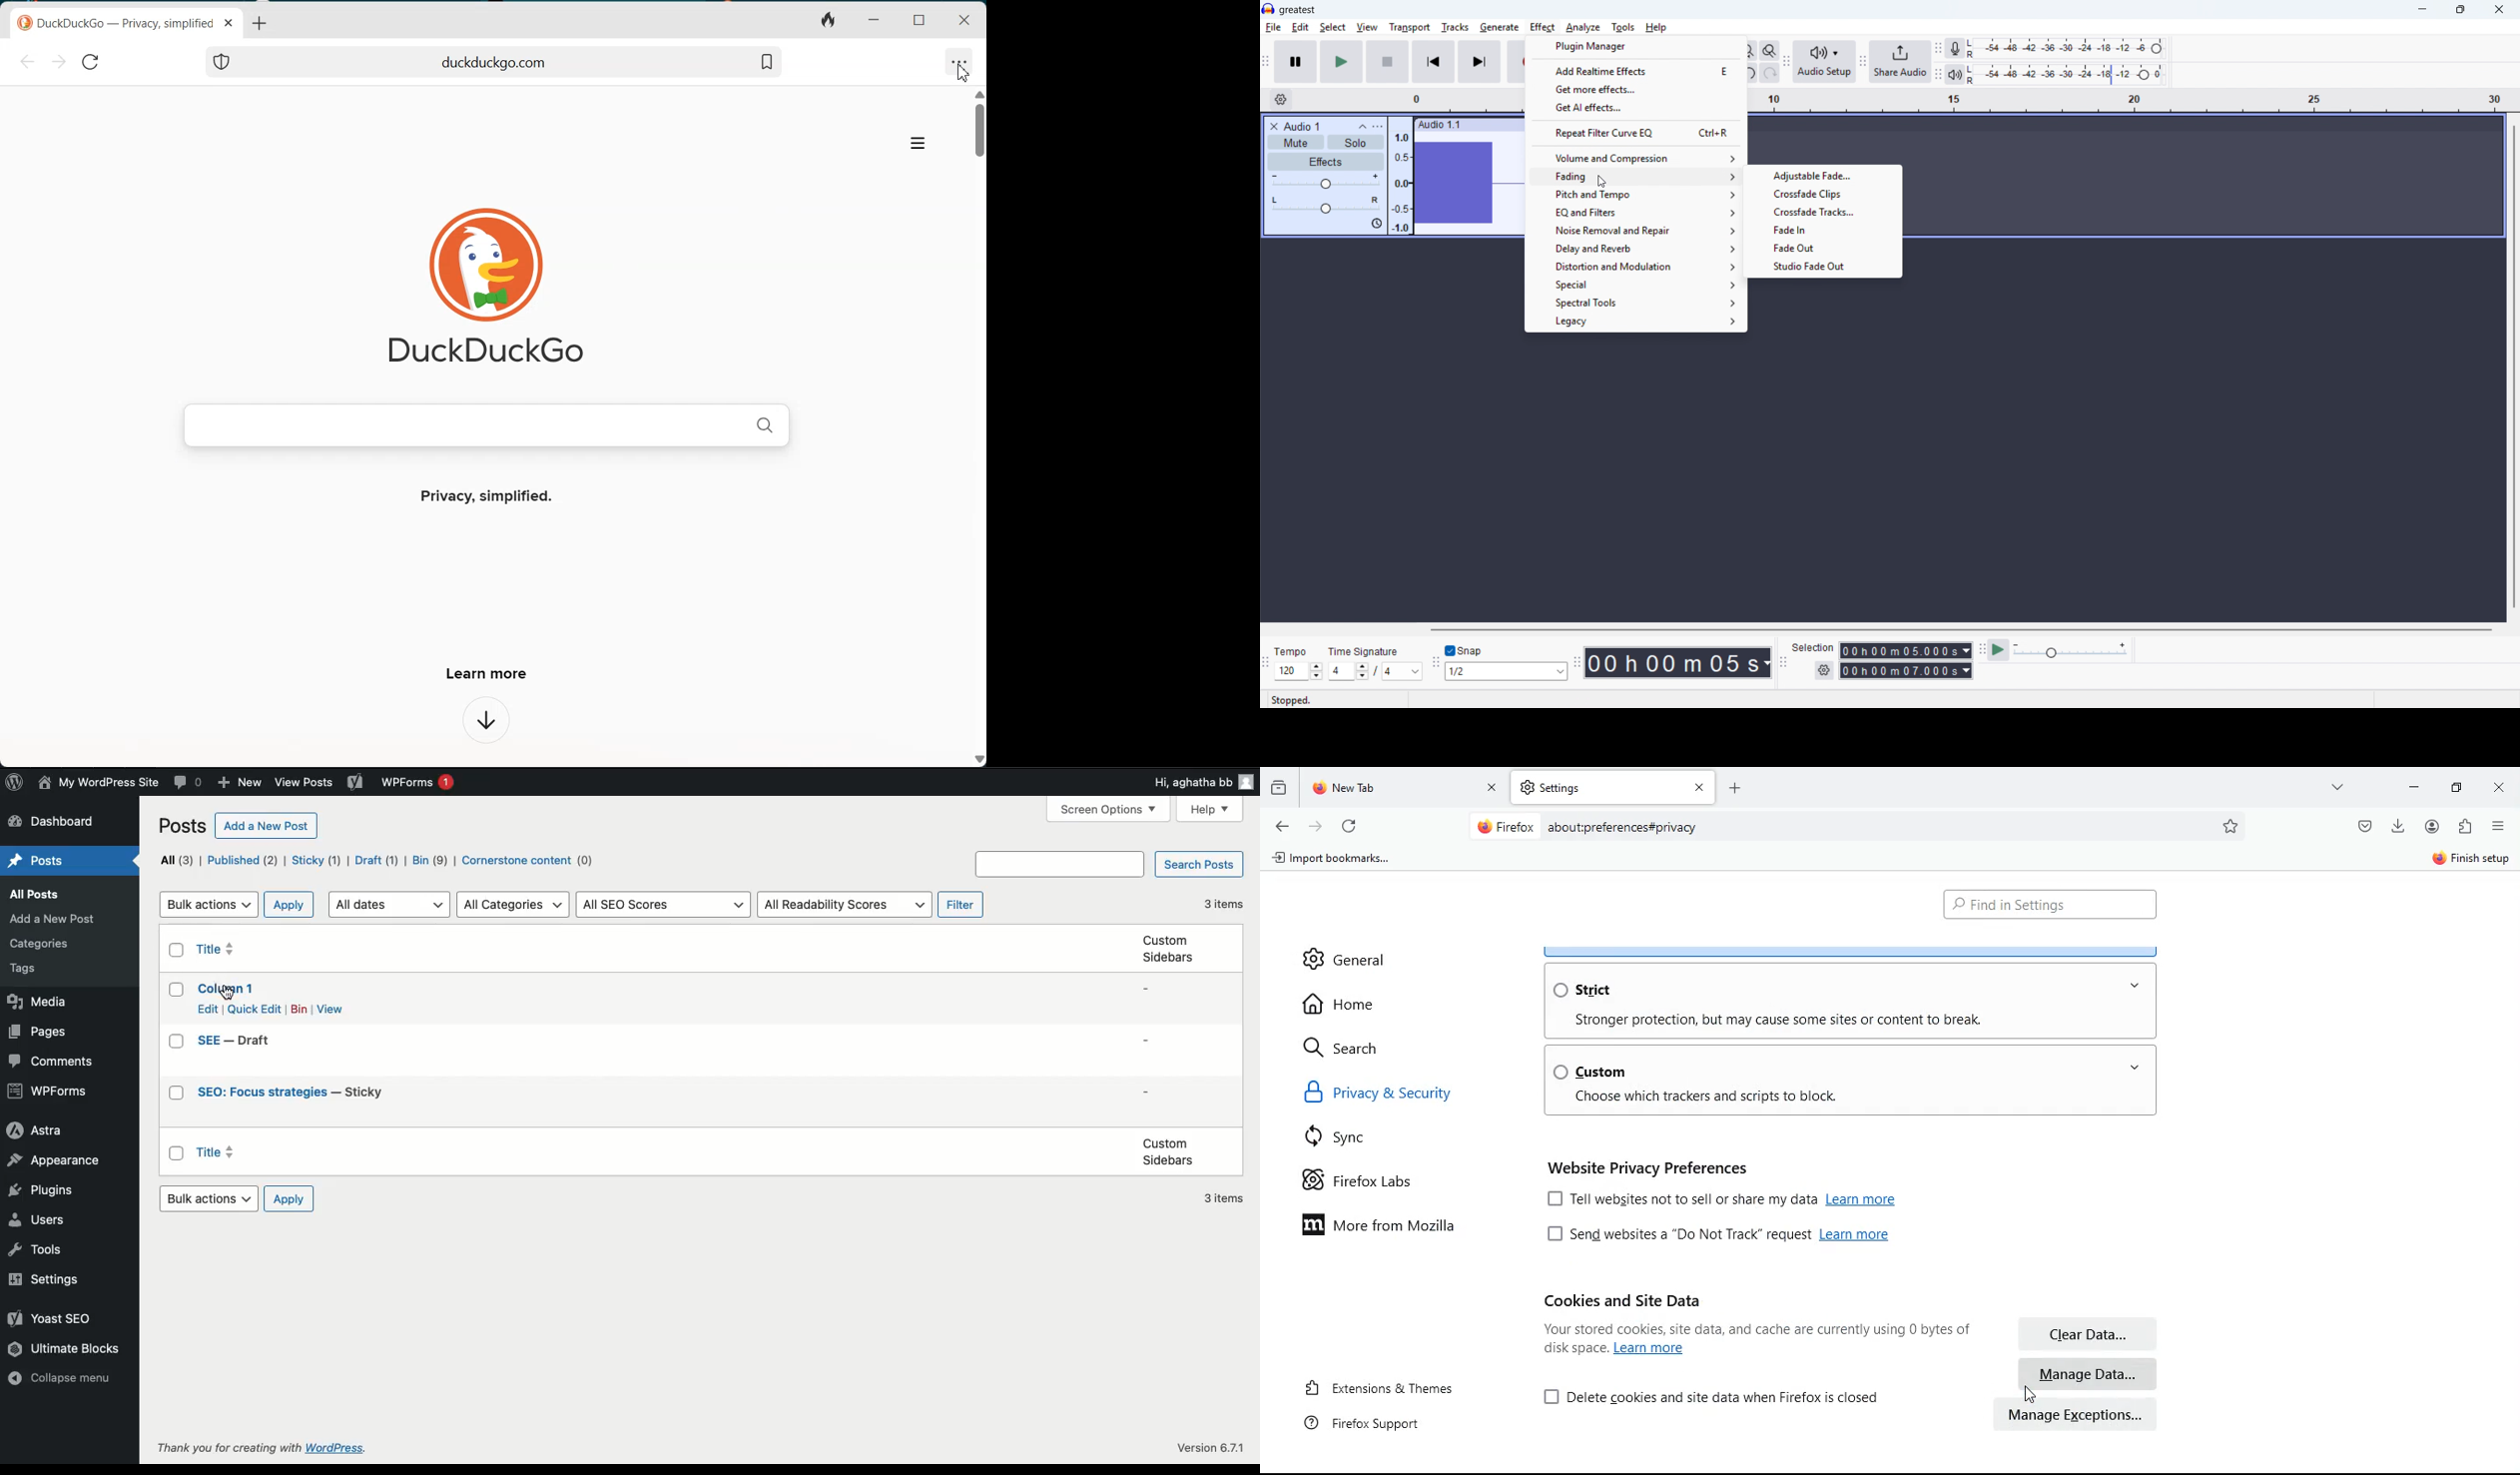 The width and height of the screenshot is (2520, 1484). I want to click on Delay and reverb , so click(1637, 249).